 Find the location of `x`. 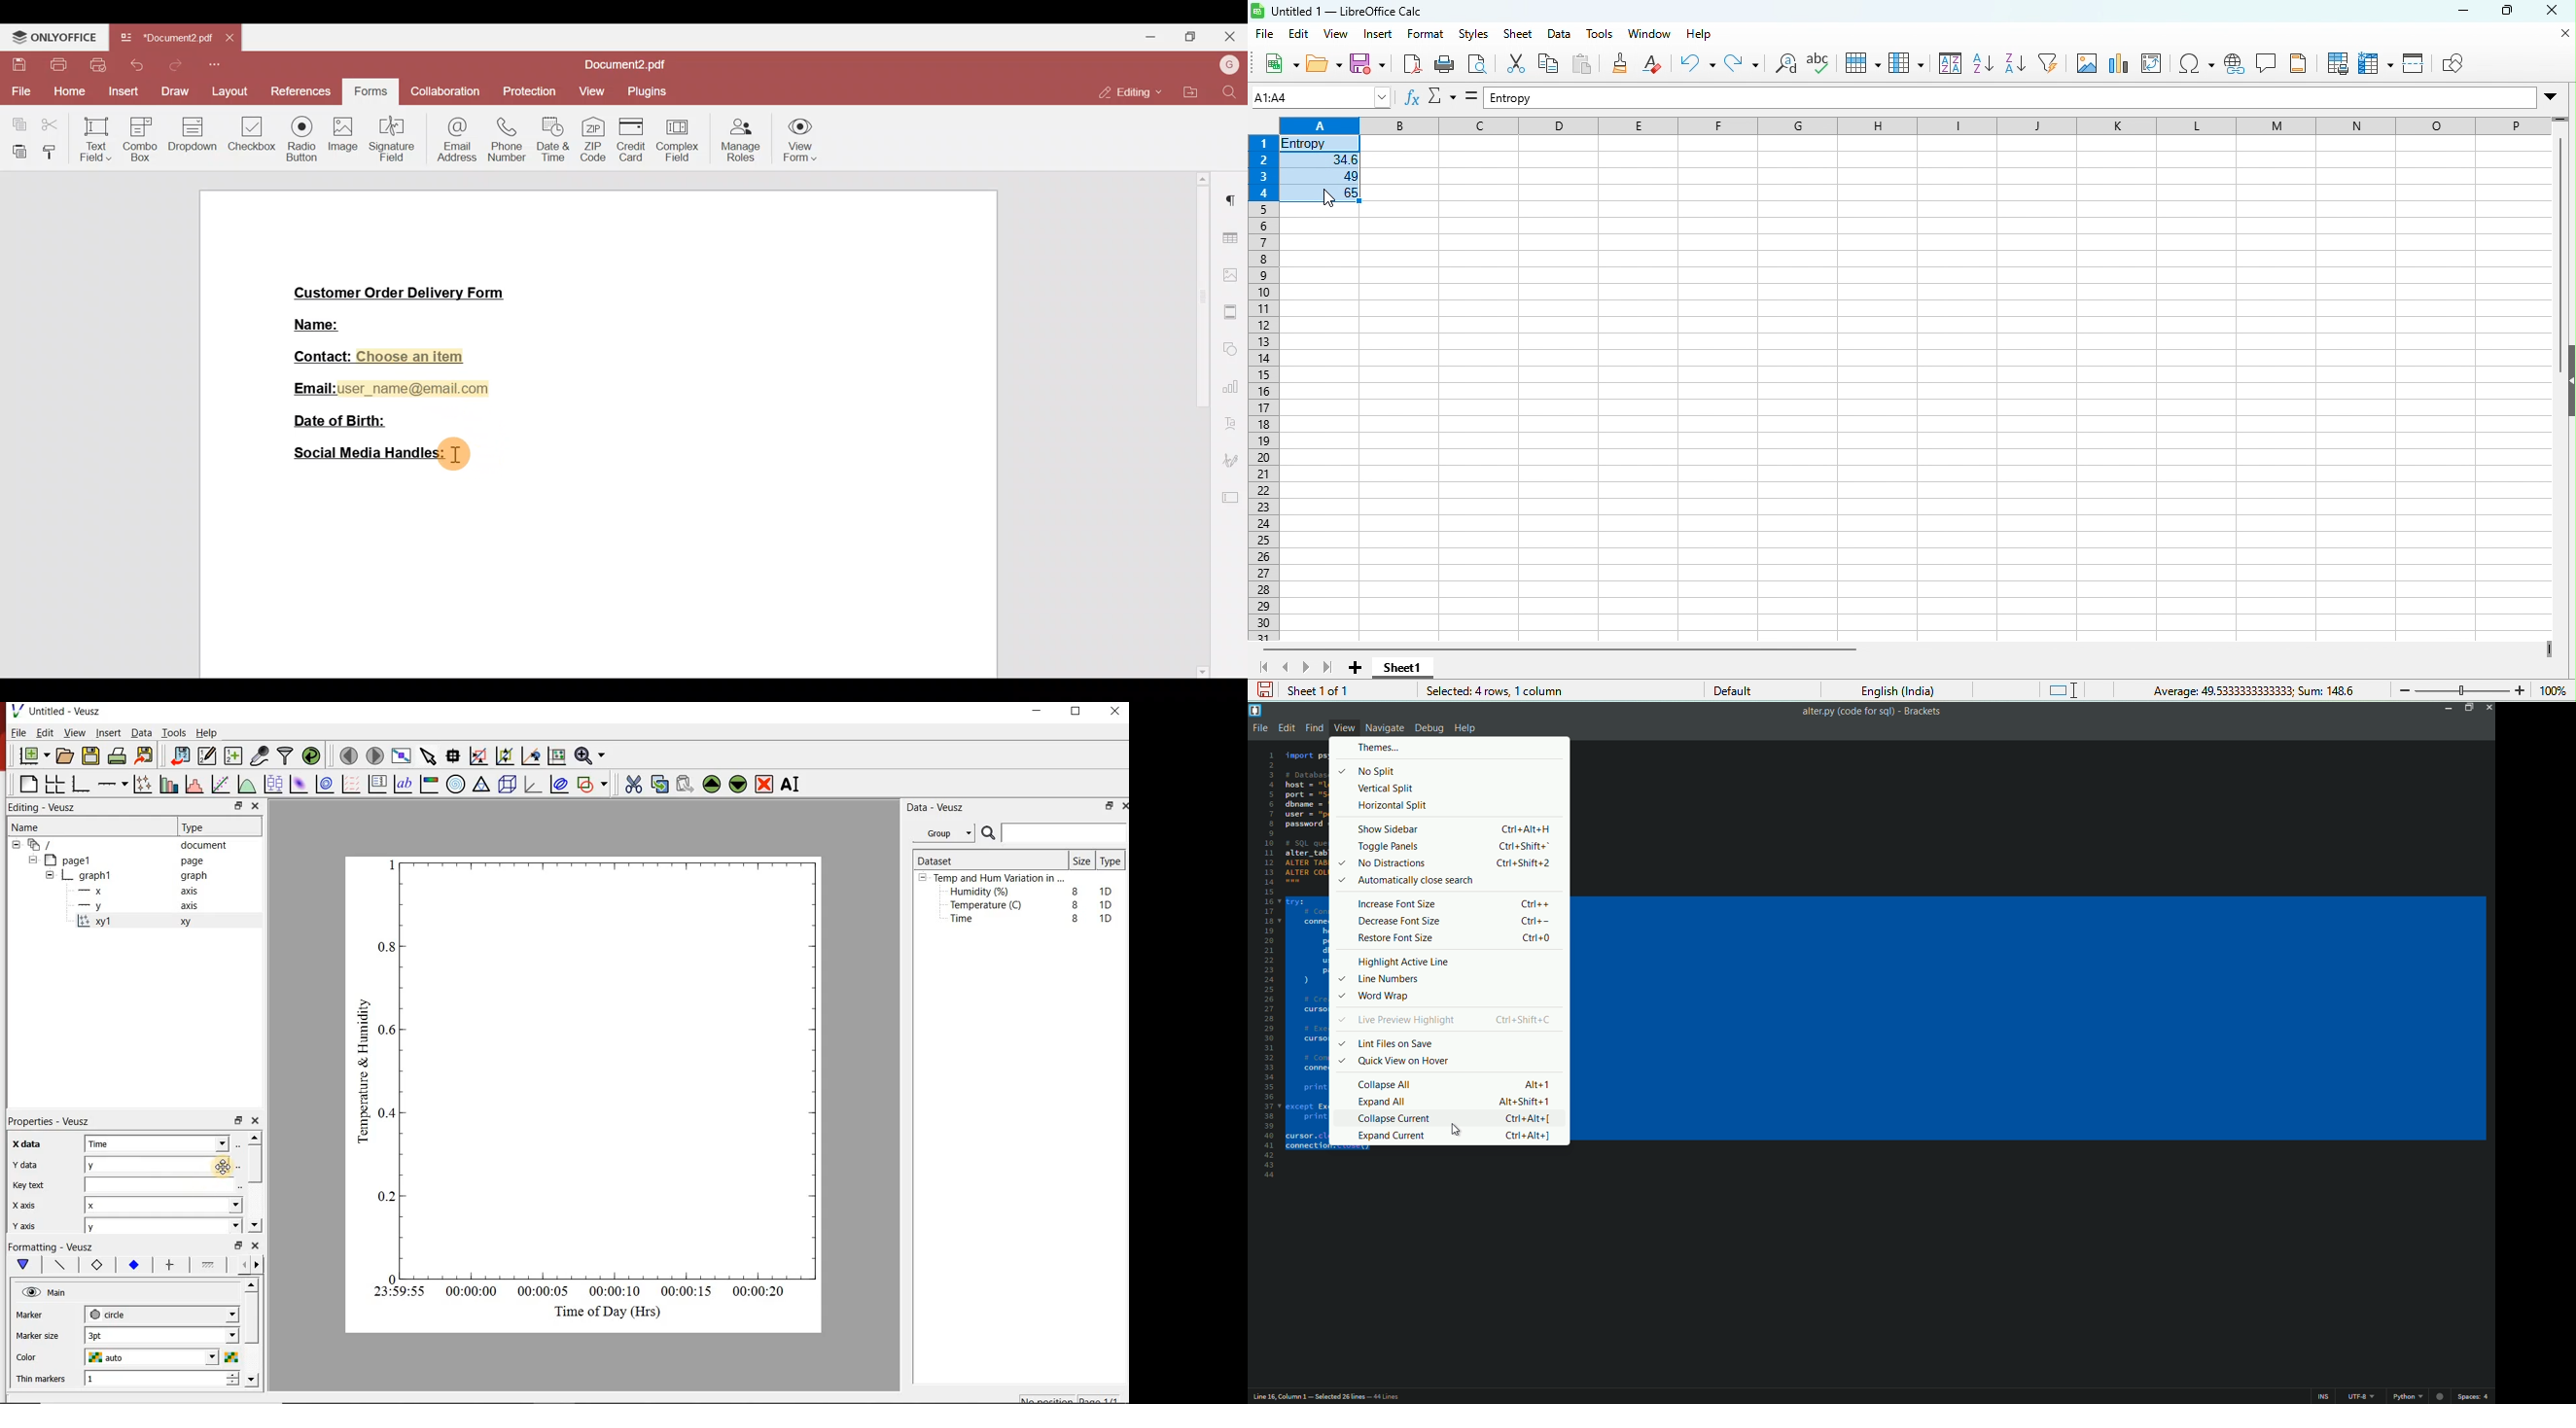

x is located at coordinates (112, 1206).